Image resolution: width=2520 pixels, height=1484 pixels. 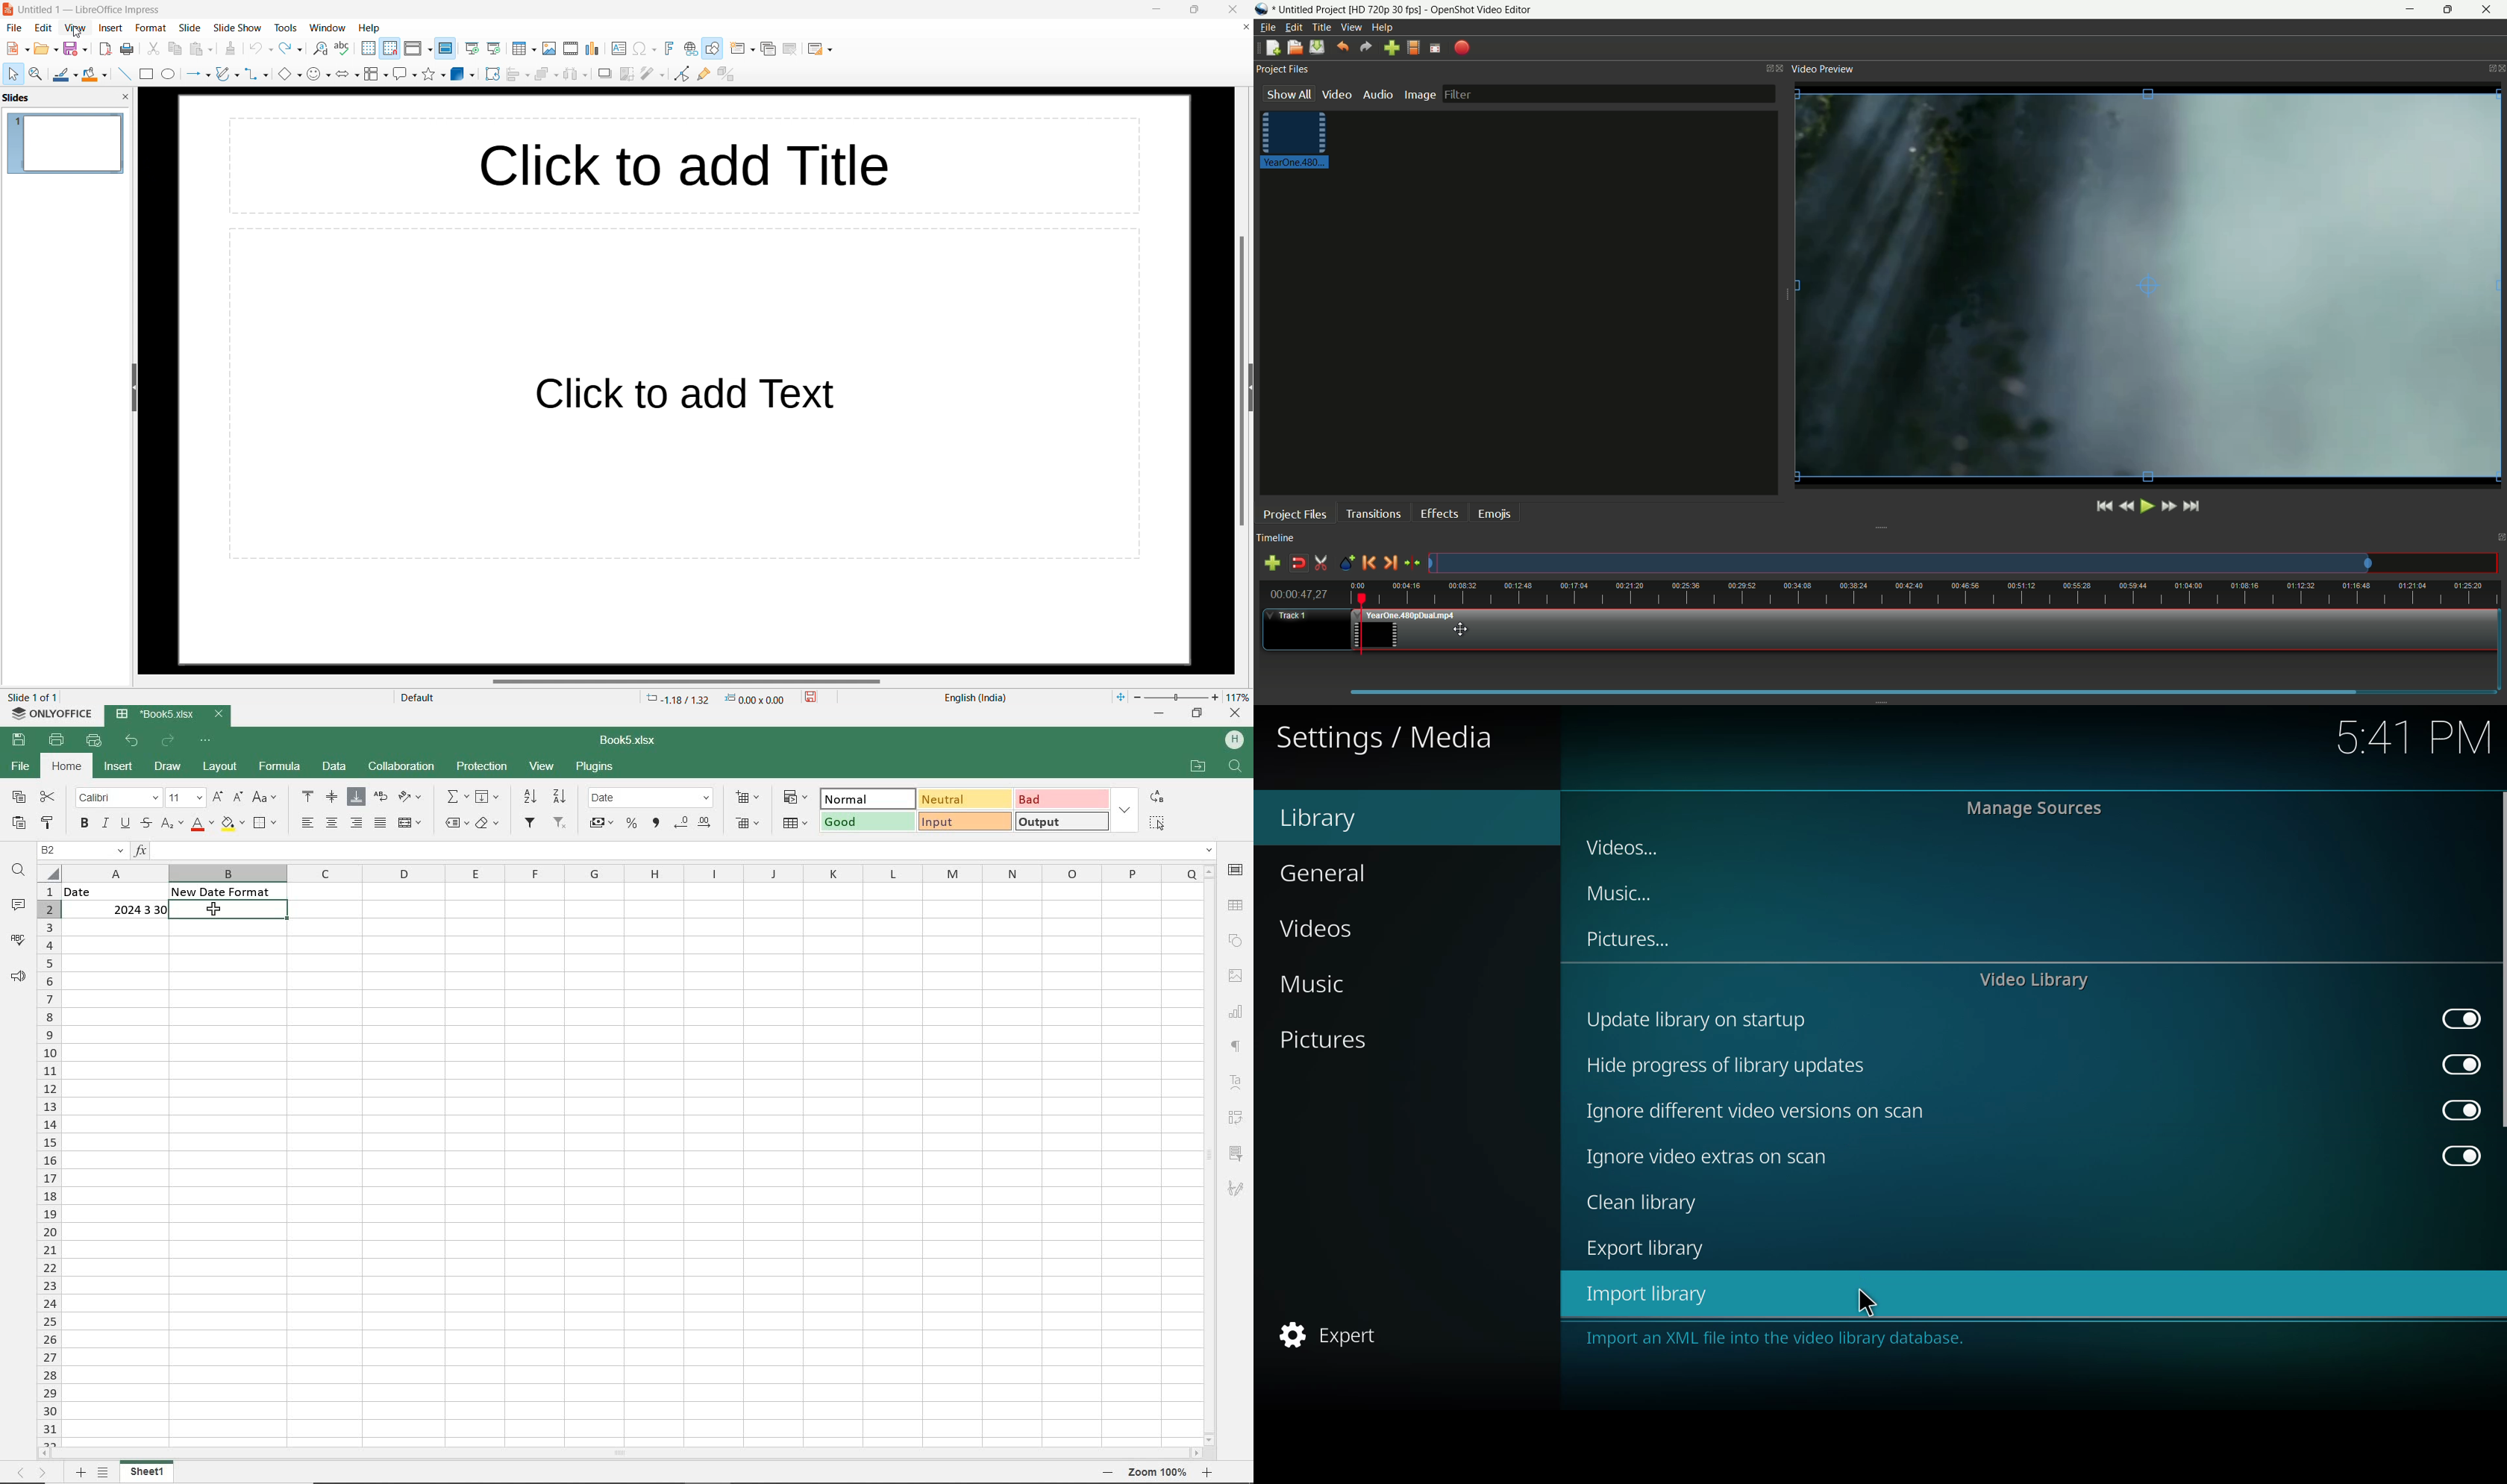 I want to click on align objects, so click(x=517, y=74).